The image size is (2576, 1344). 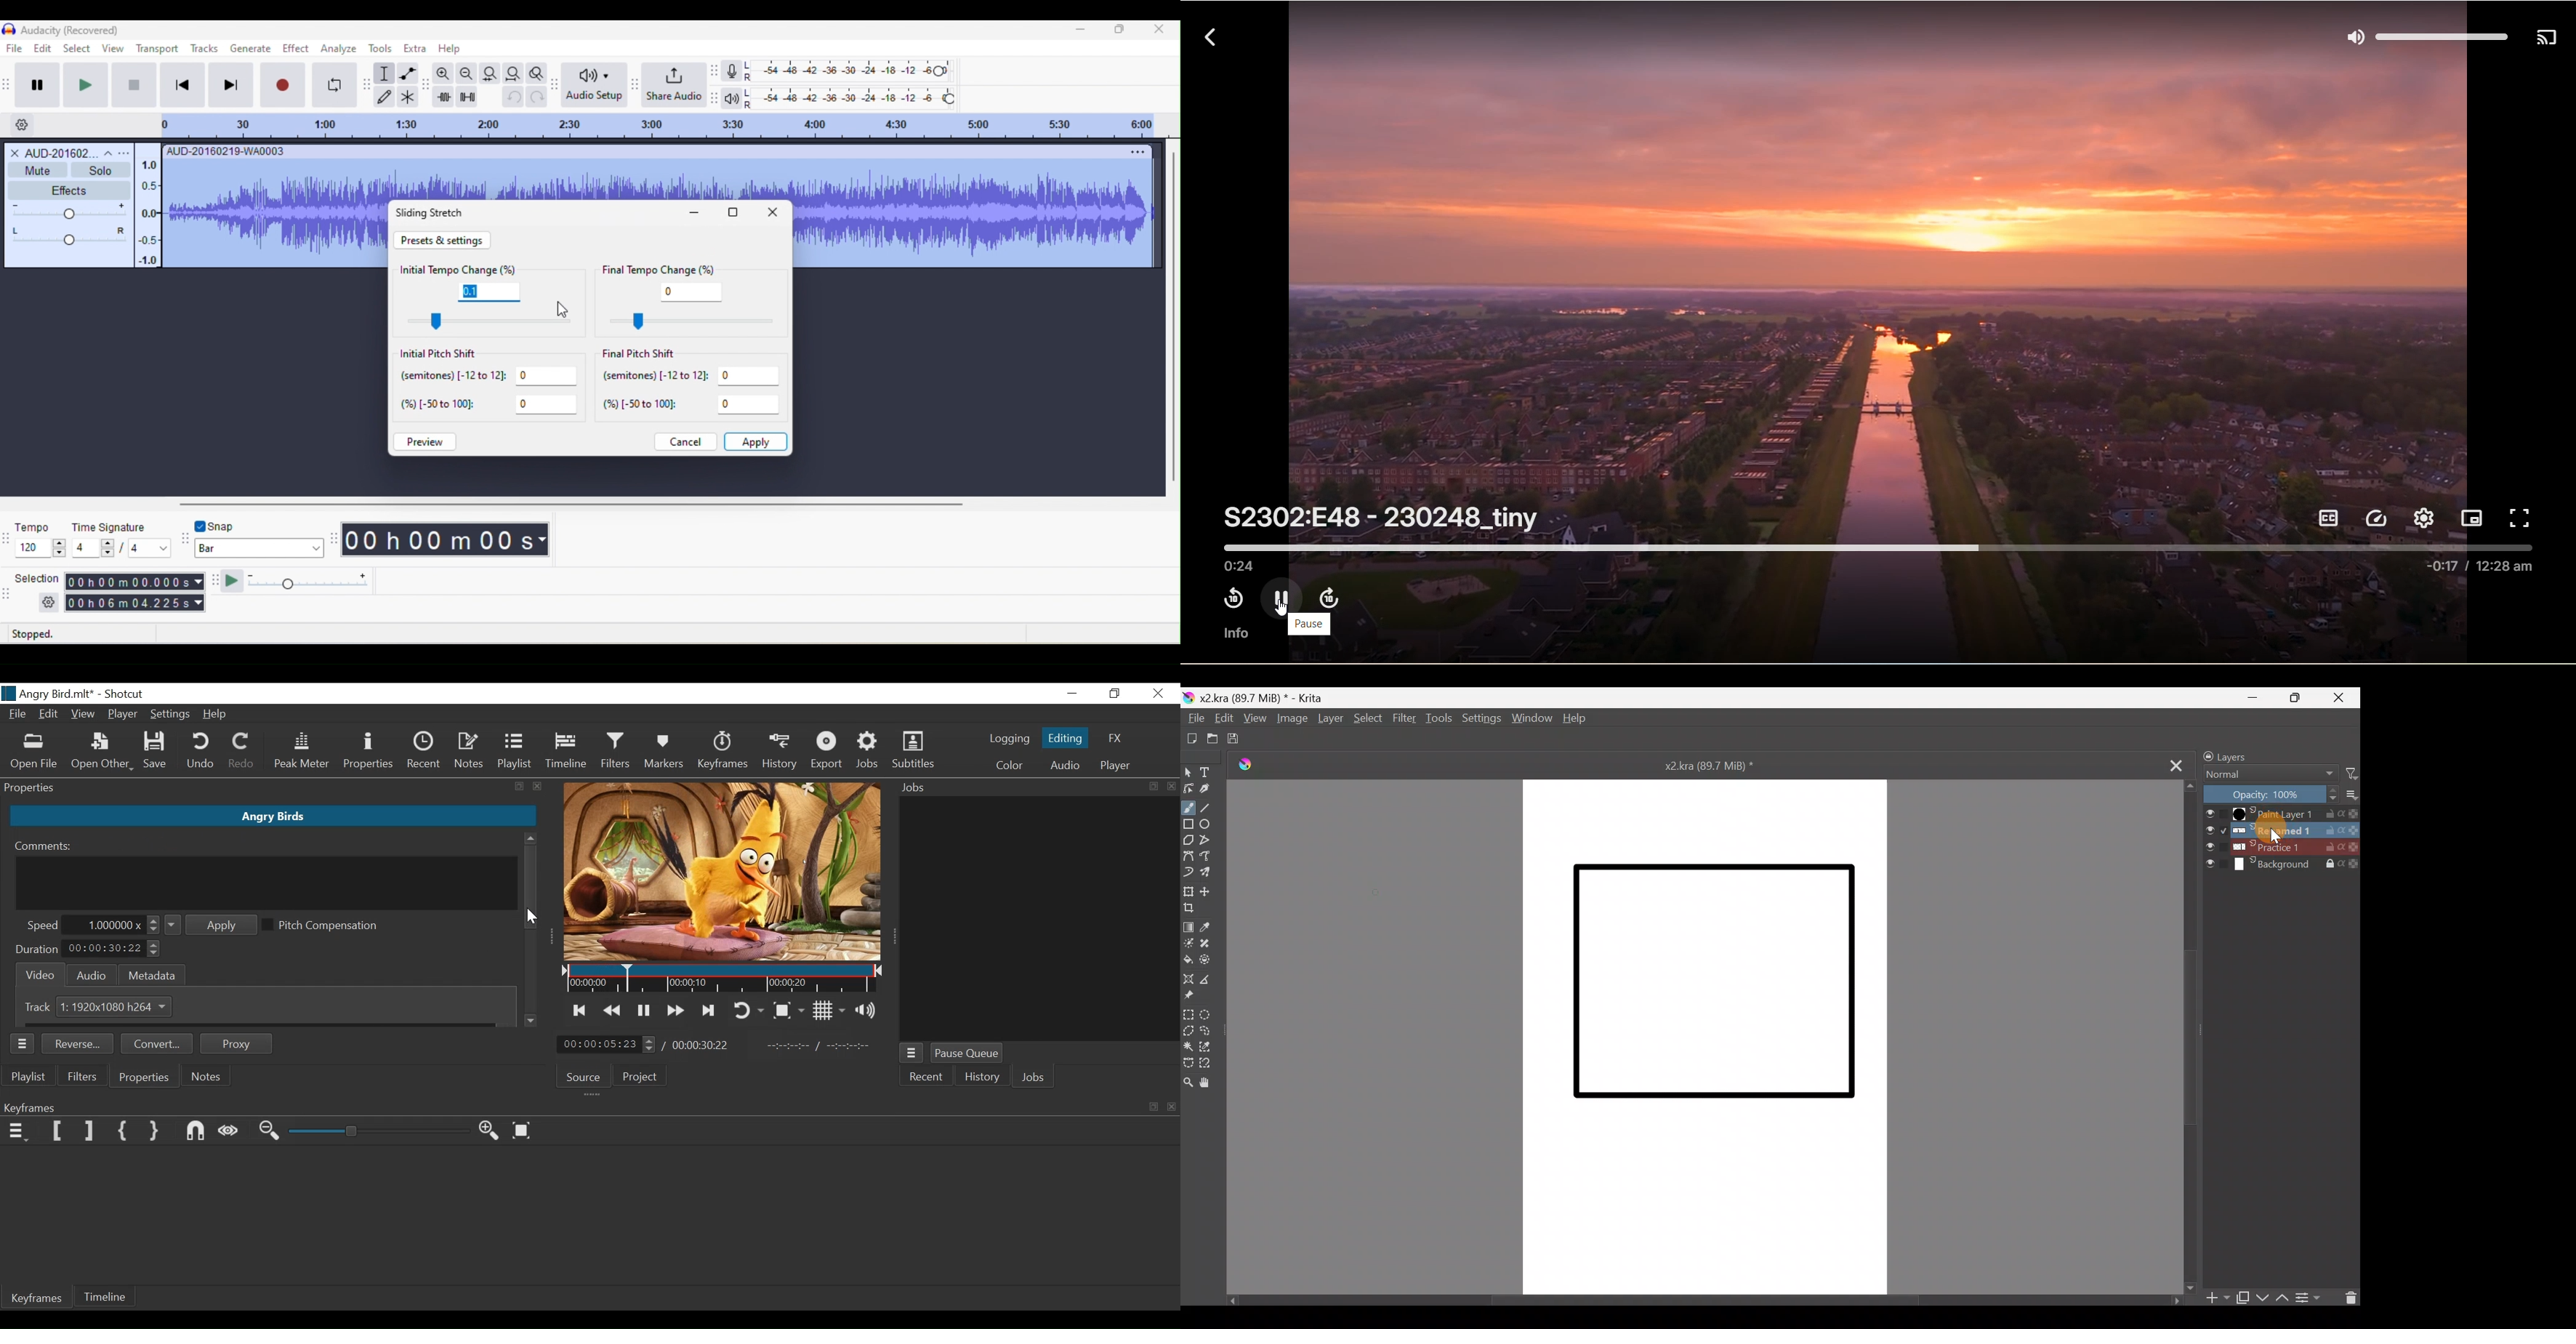 I want to click on close, so click(x=1160, y=33).